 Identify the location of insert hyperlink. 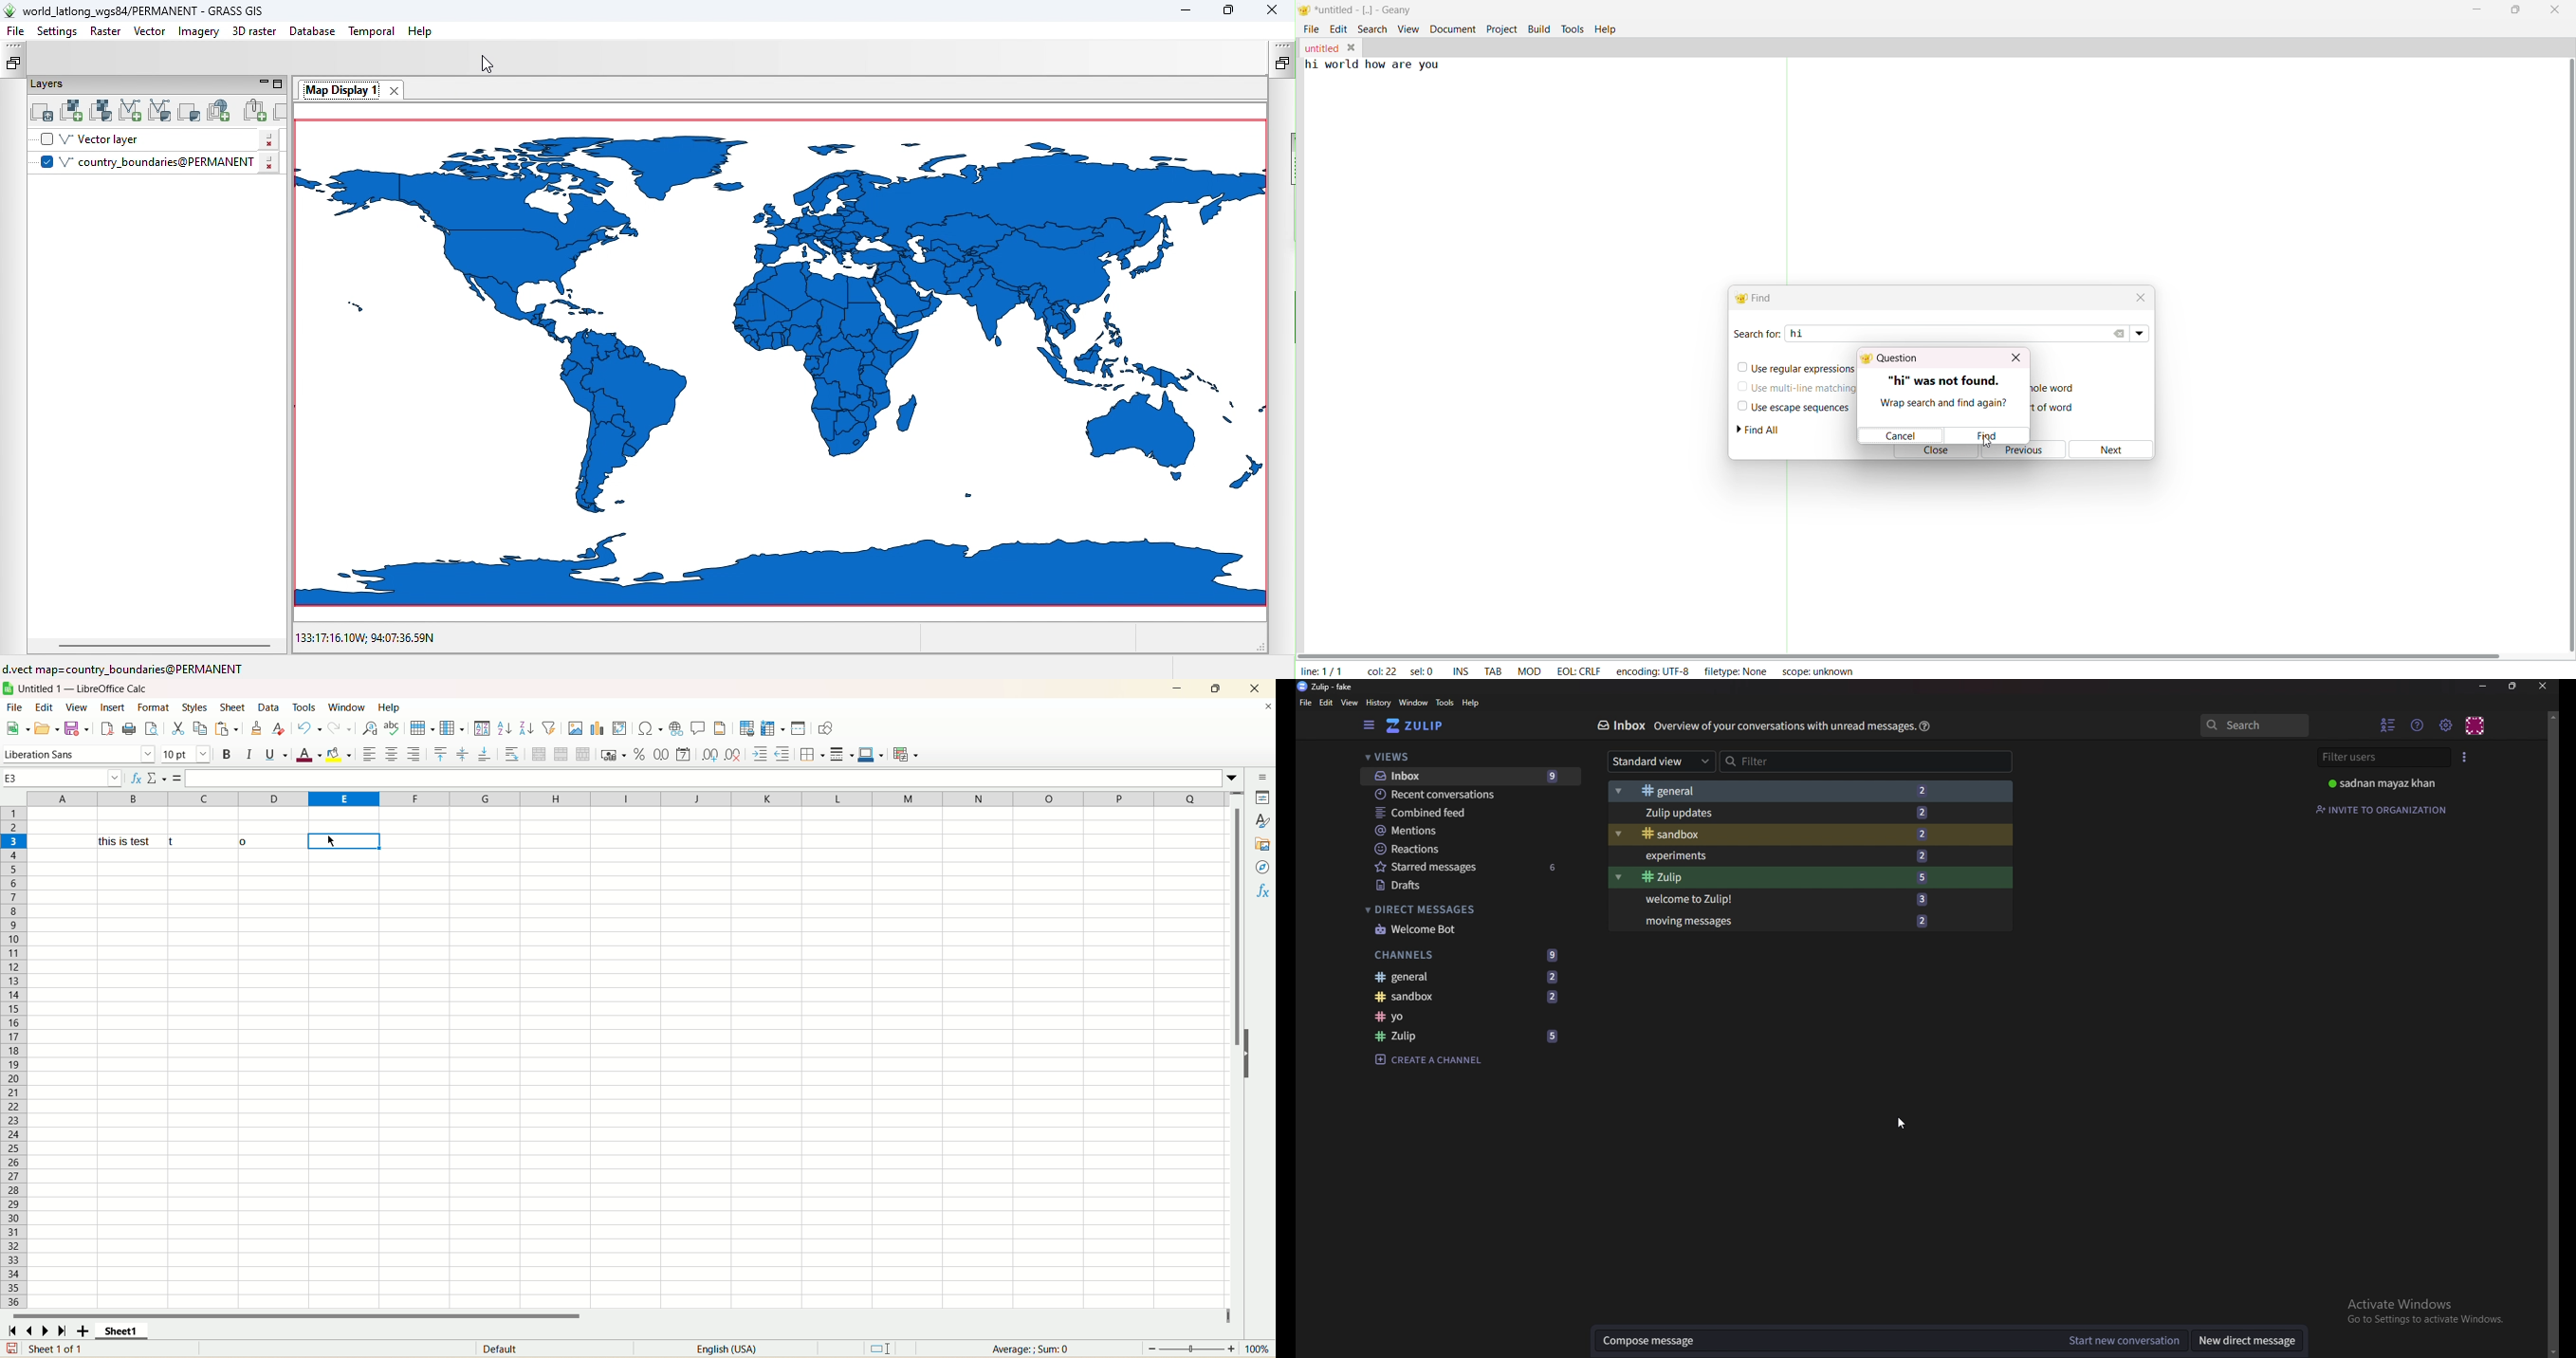
(676, 728).